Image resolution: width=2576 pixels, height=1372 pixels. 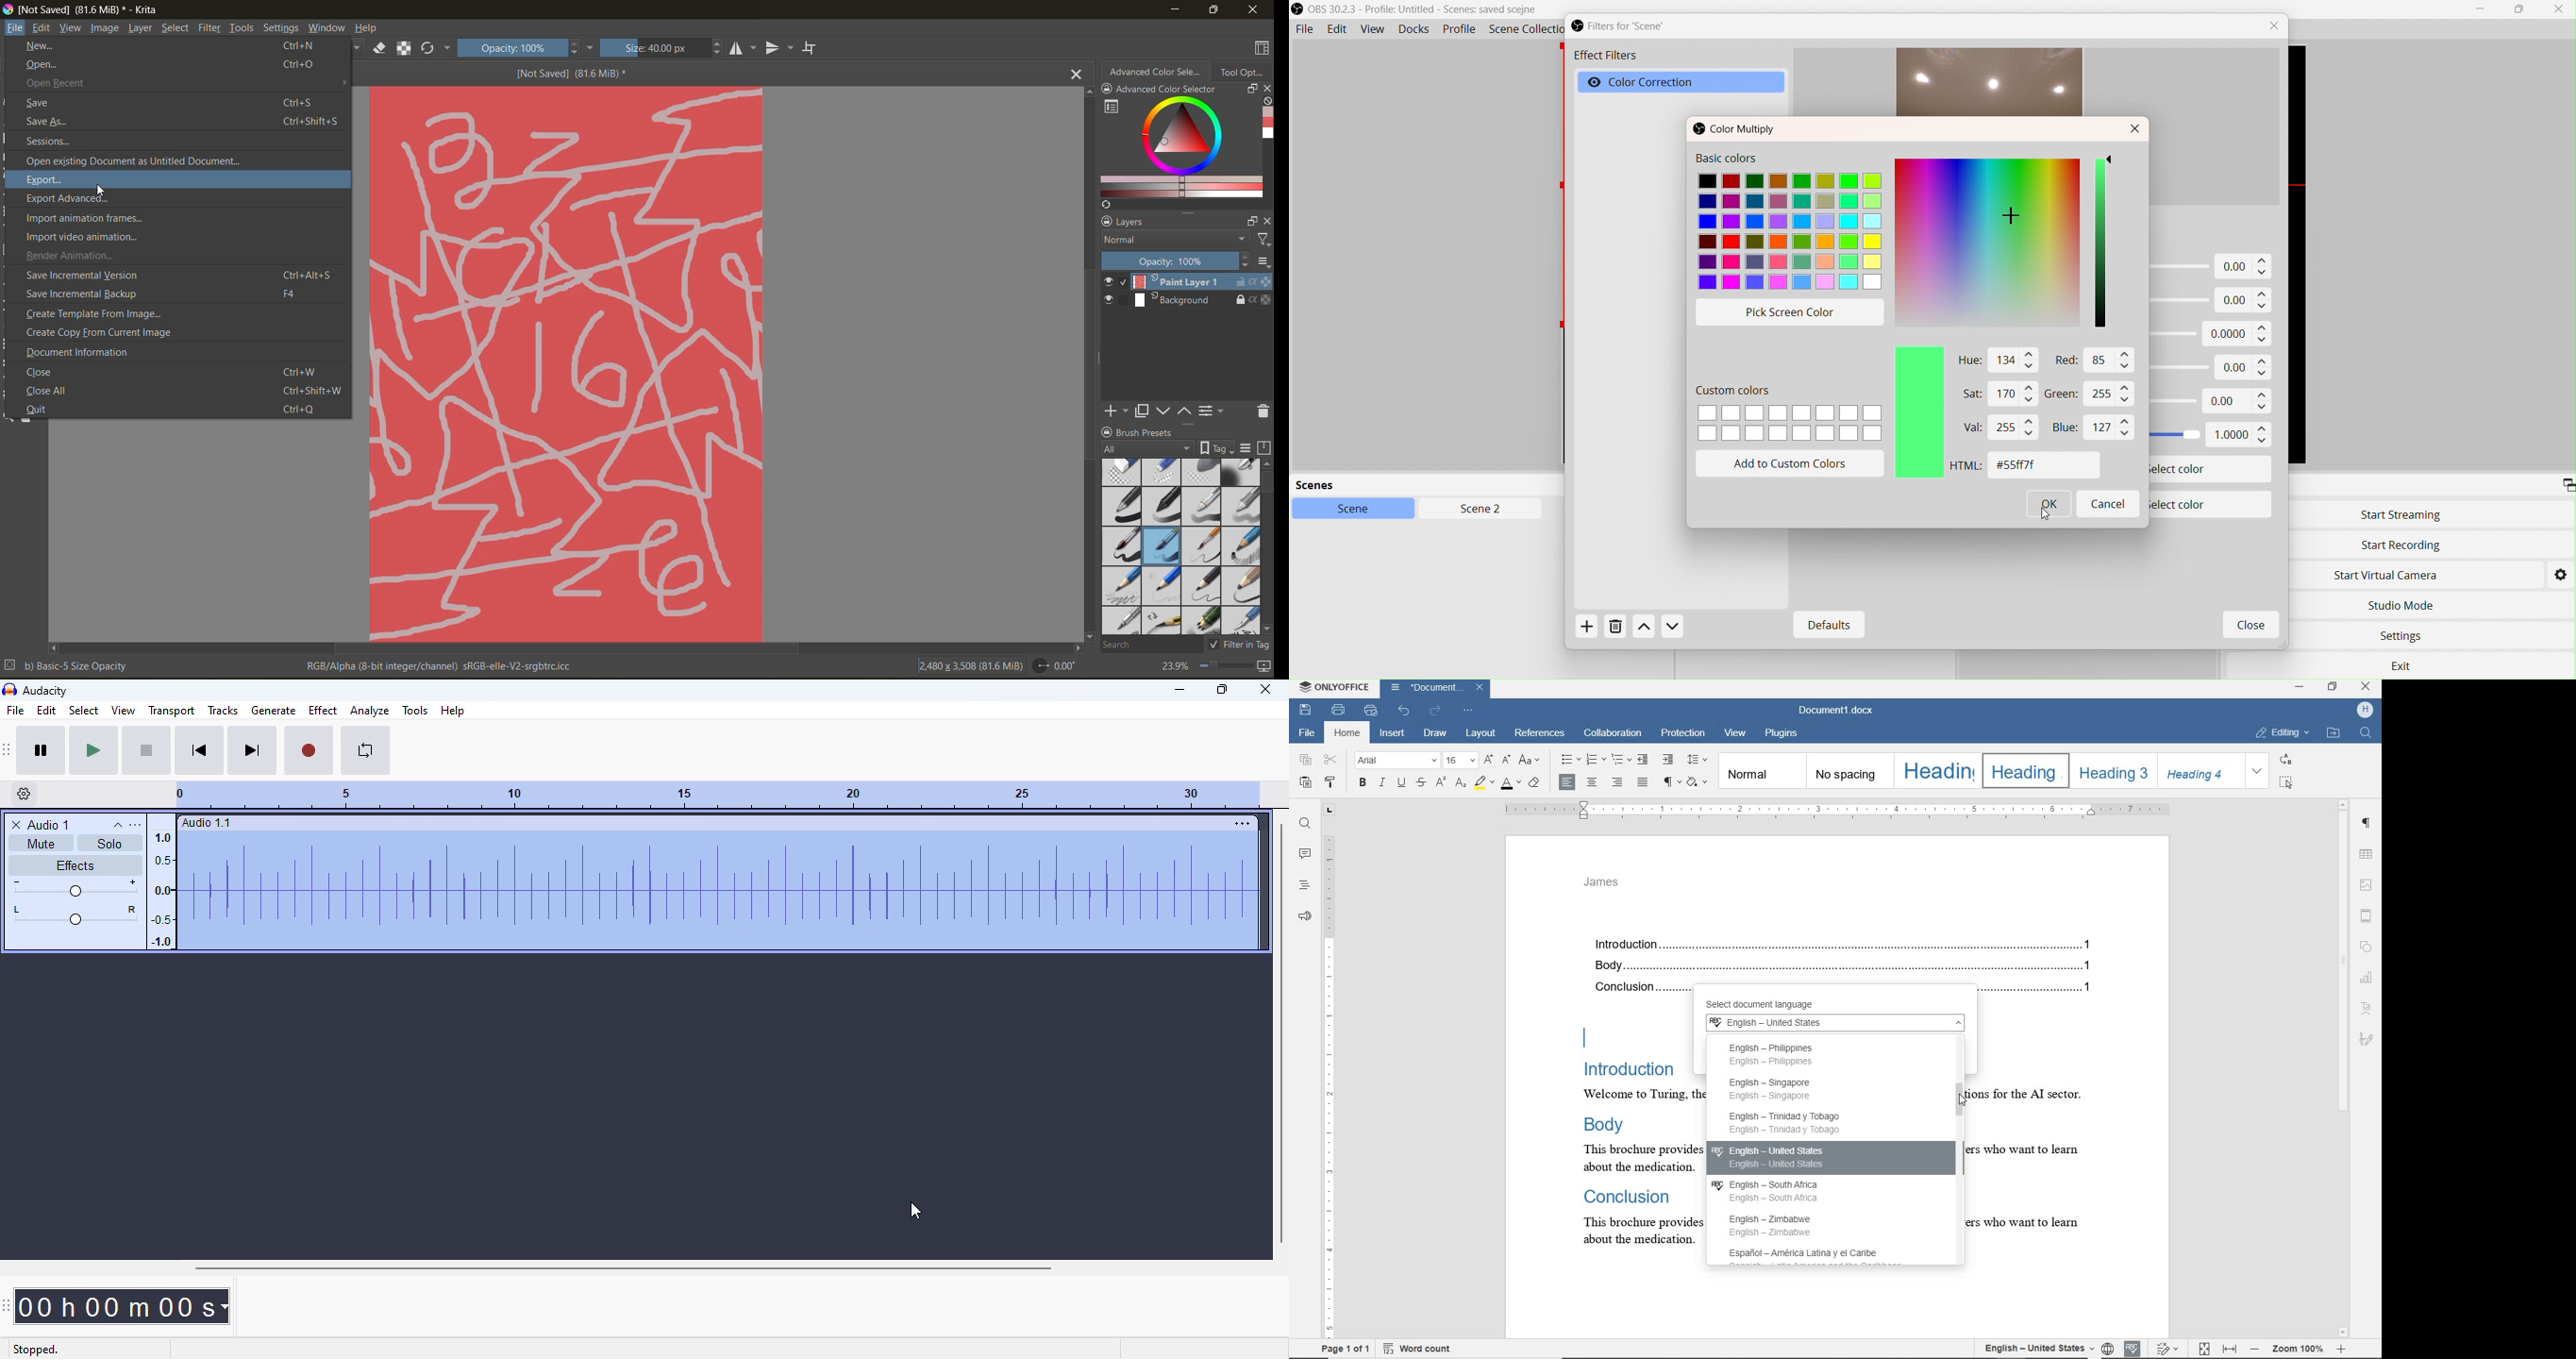 What do you see at coordinates (104, 332) in the screenshot?
I see `create copy from current image` at bounding box center [104, 332].